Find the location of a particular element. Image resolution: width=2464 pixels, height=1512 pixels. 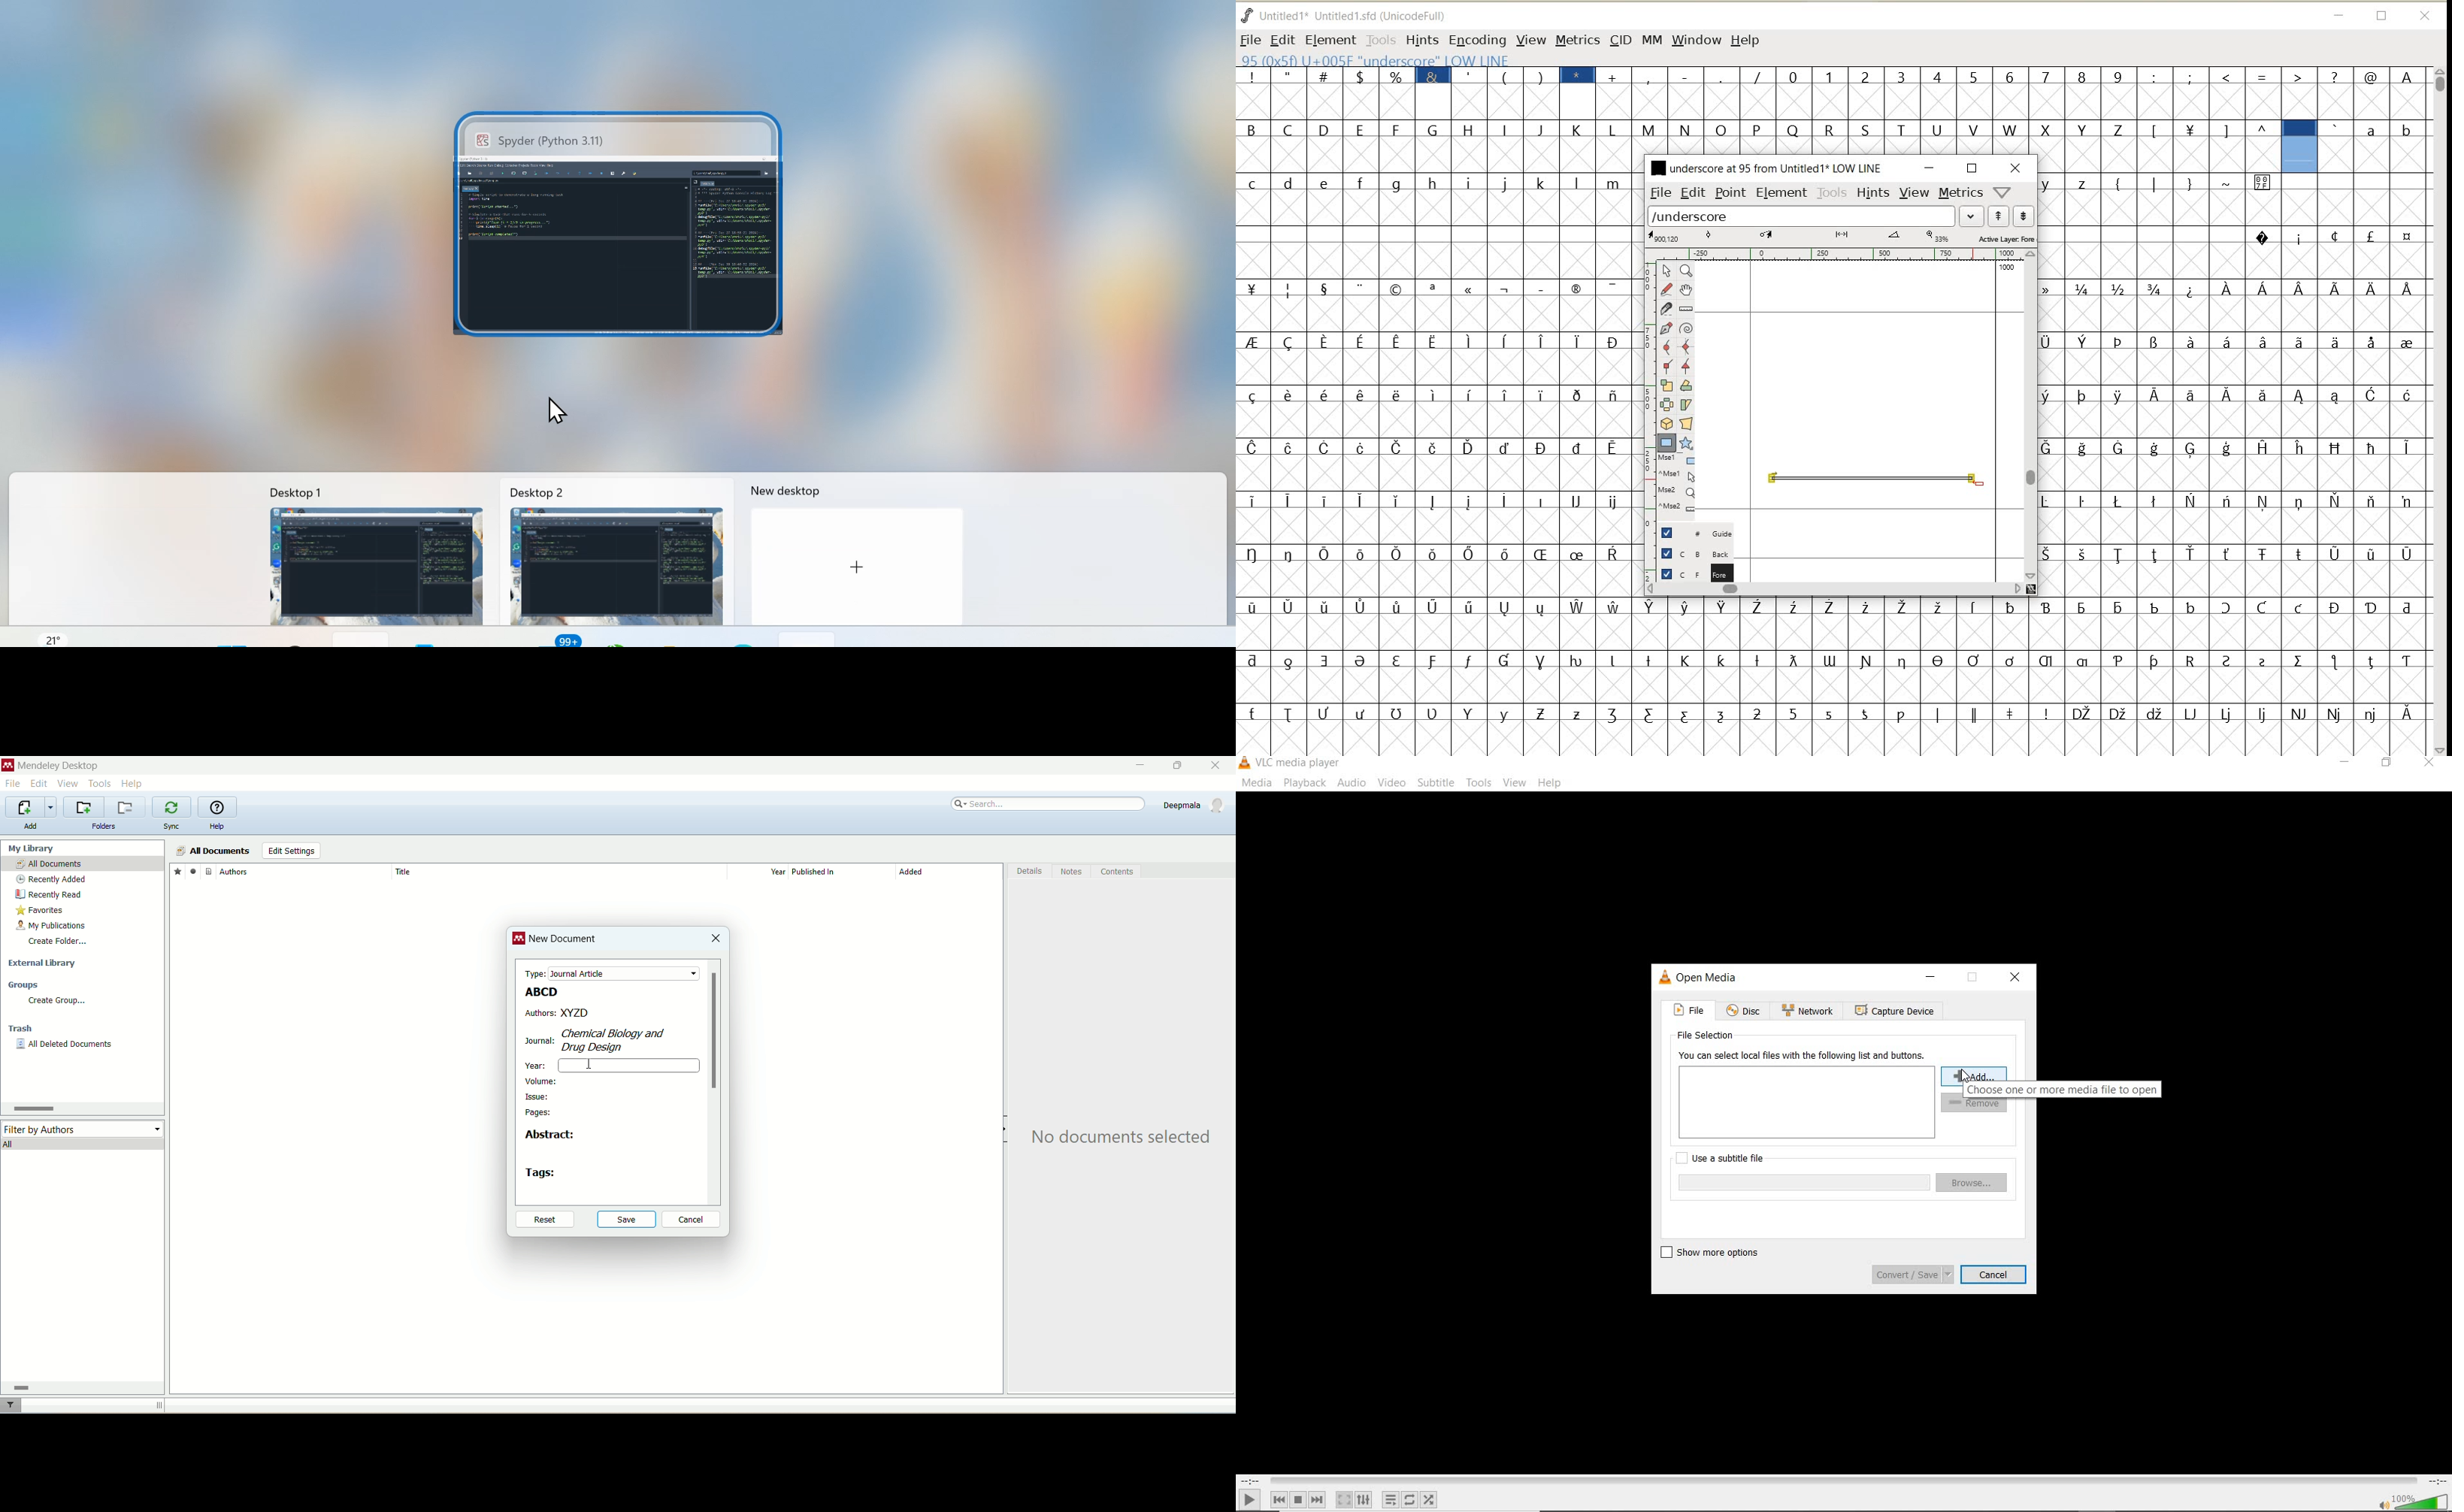

HINTS is located at coordinates (1422, 40).